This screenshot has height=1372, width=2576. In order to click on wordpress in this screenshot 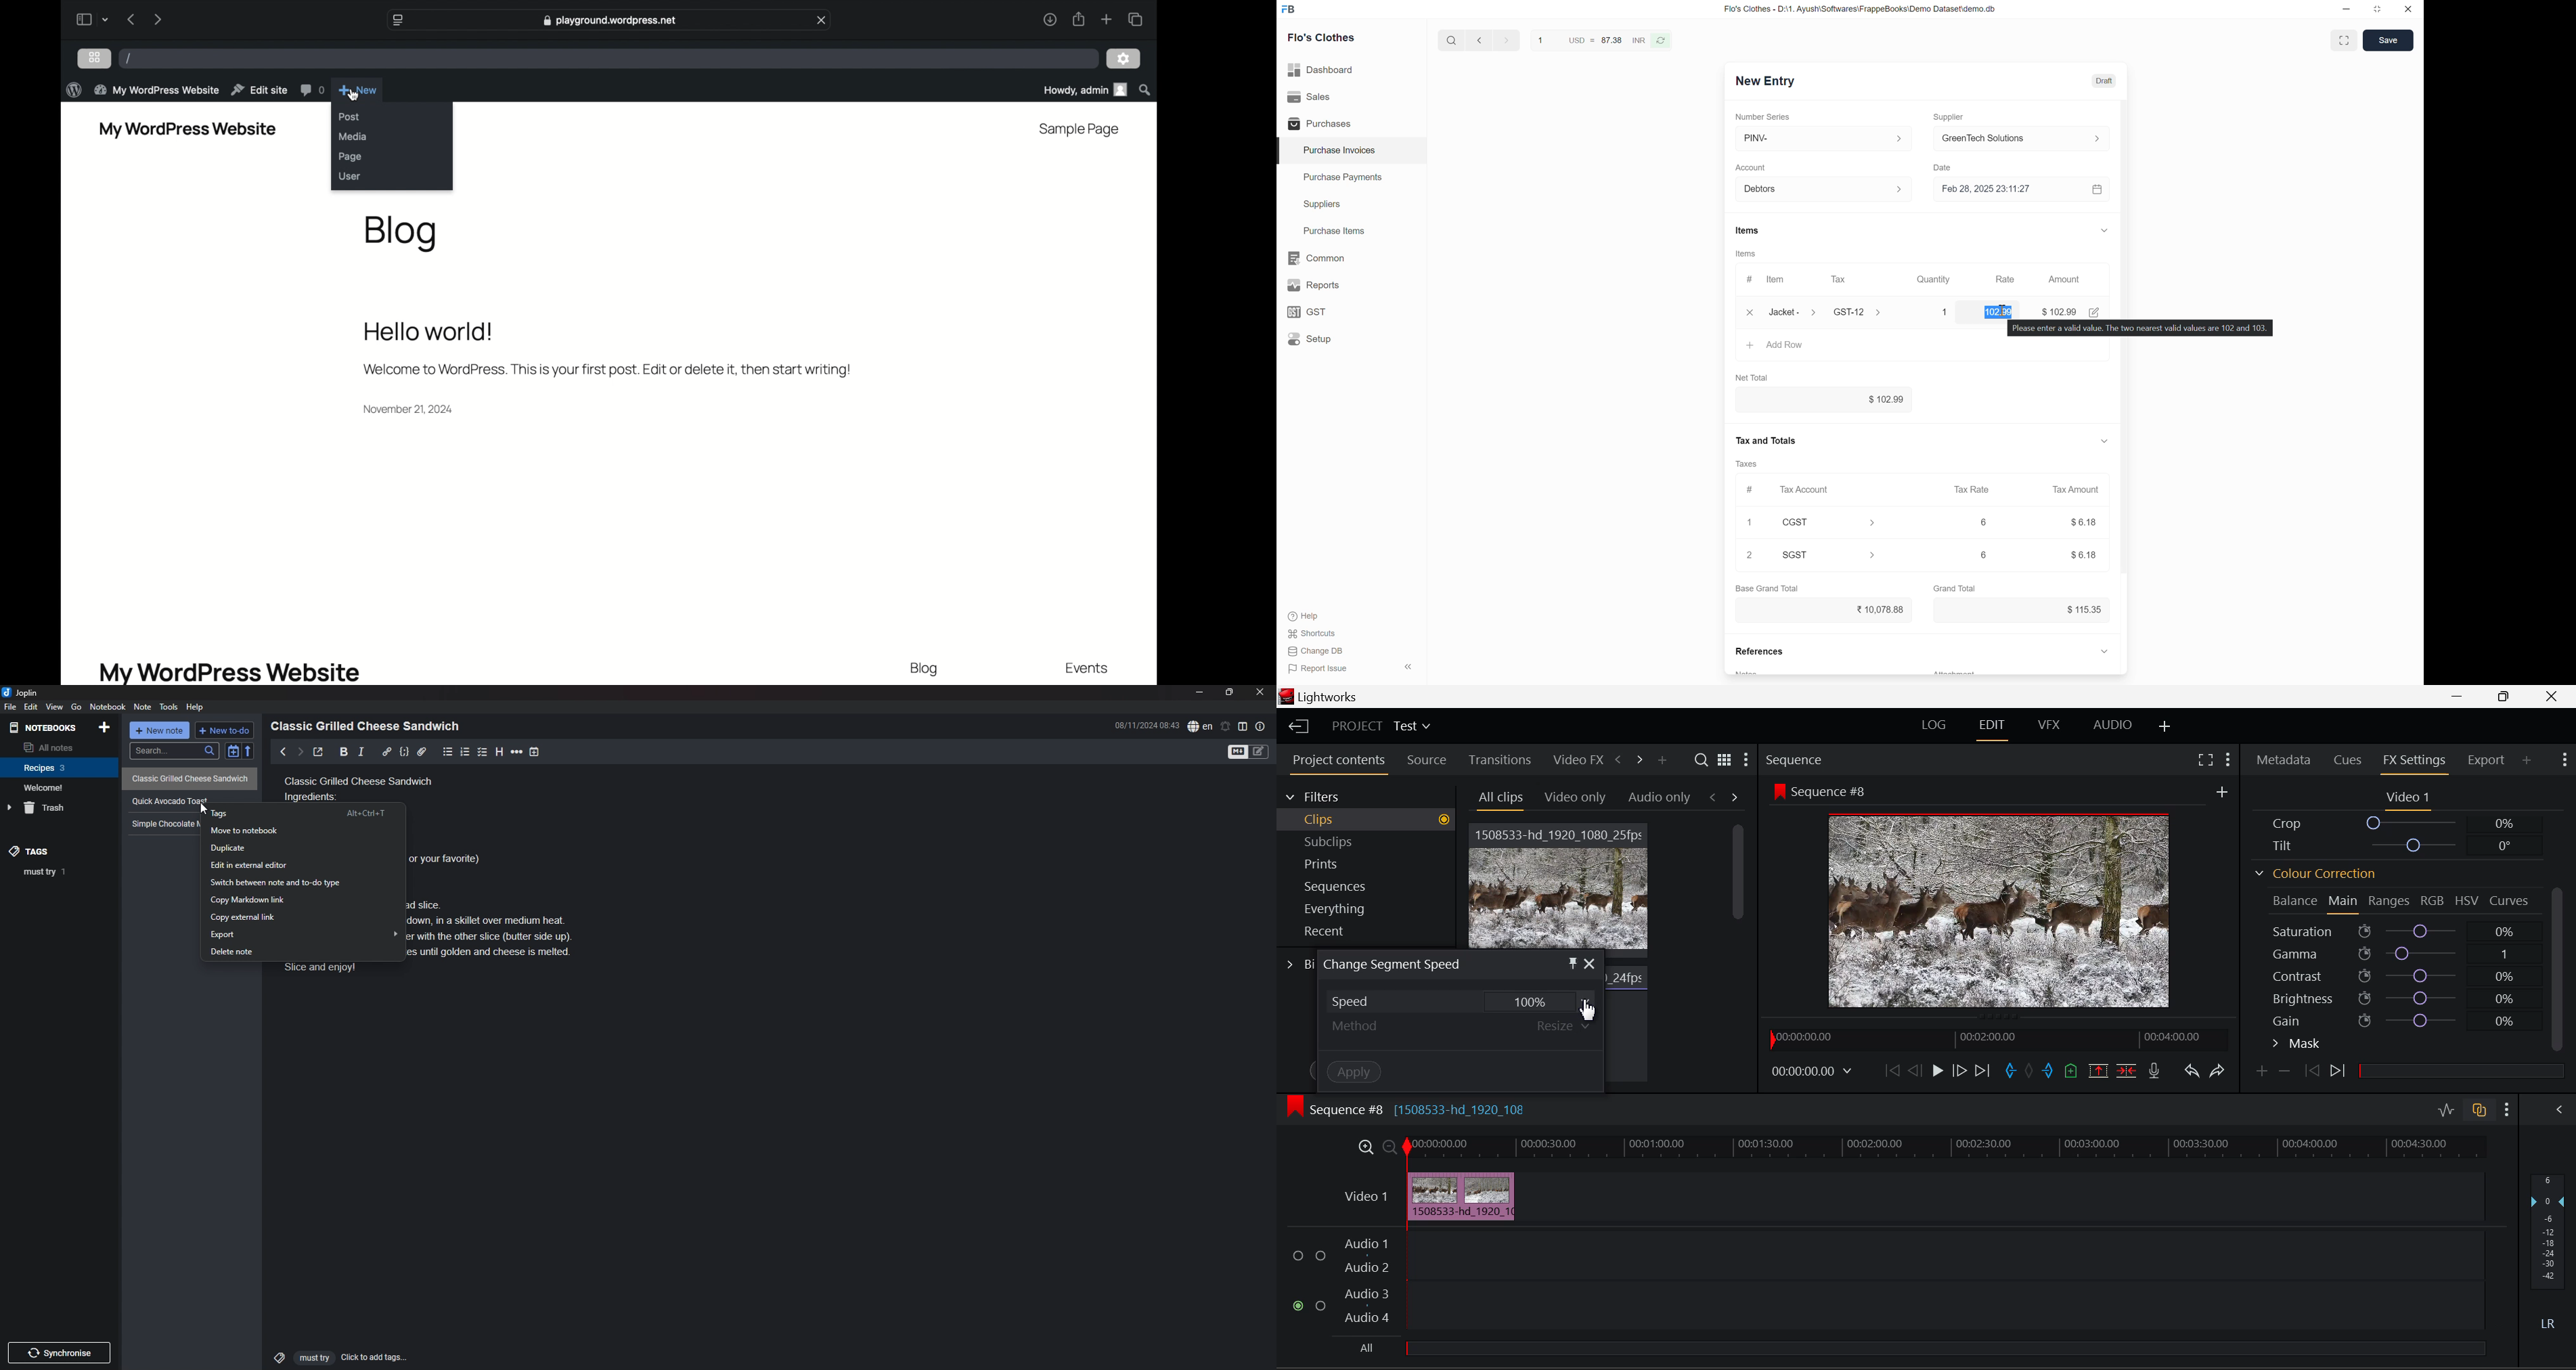, I will do `click(73, 89)`.